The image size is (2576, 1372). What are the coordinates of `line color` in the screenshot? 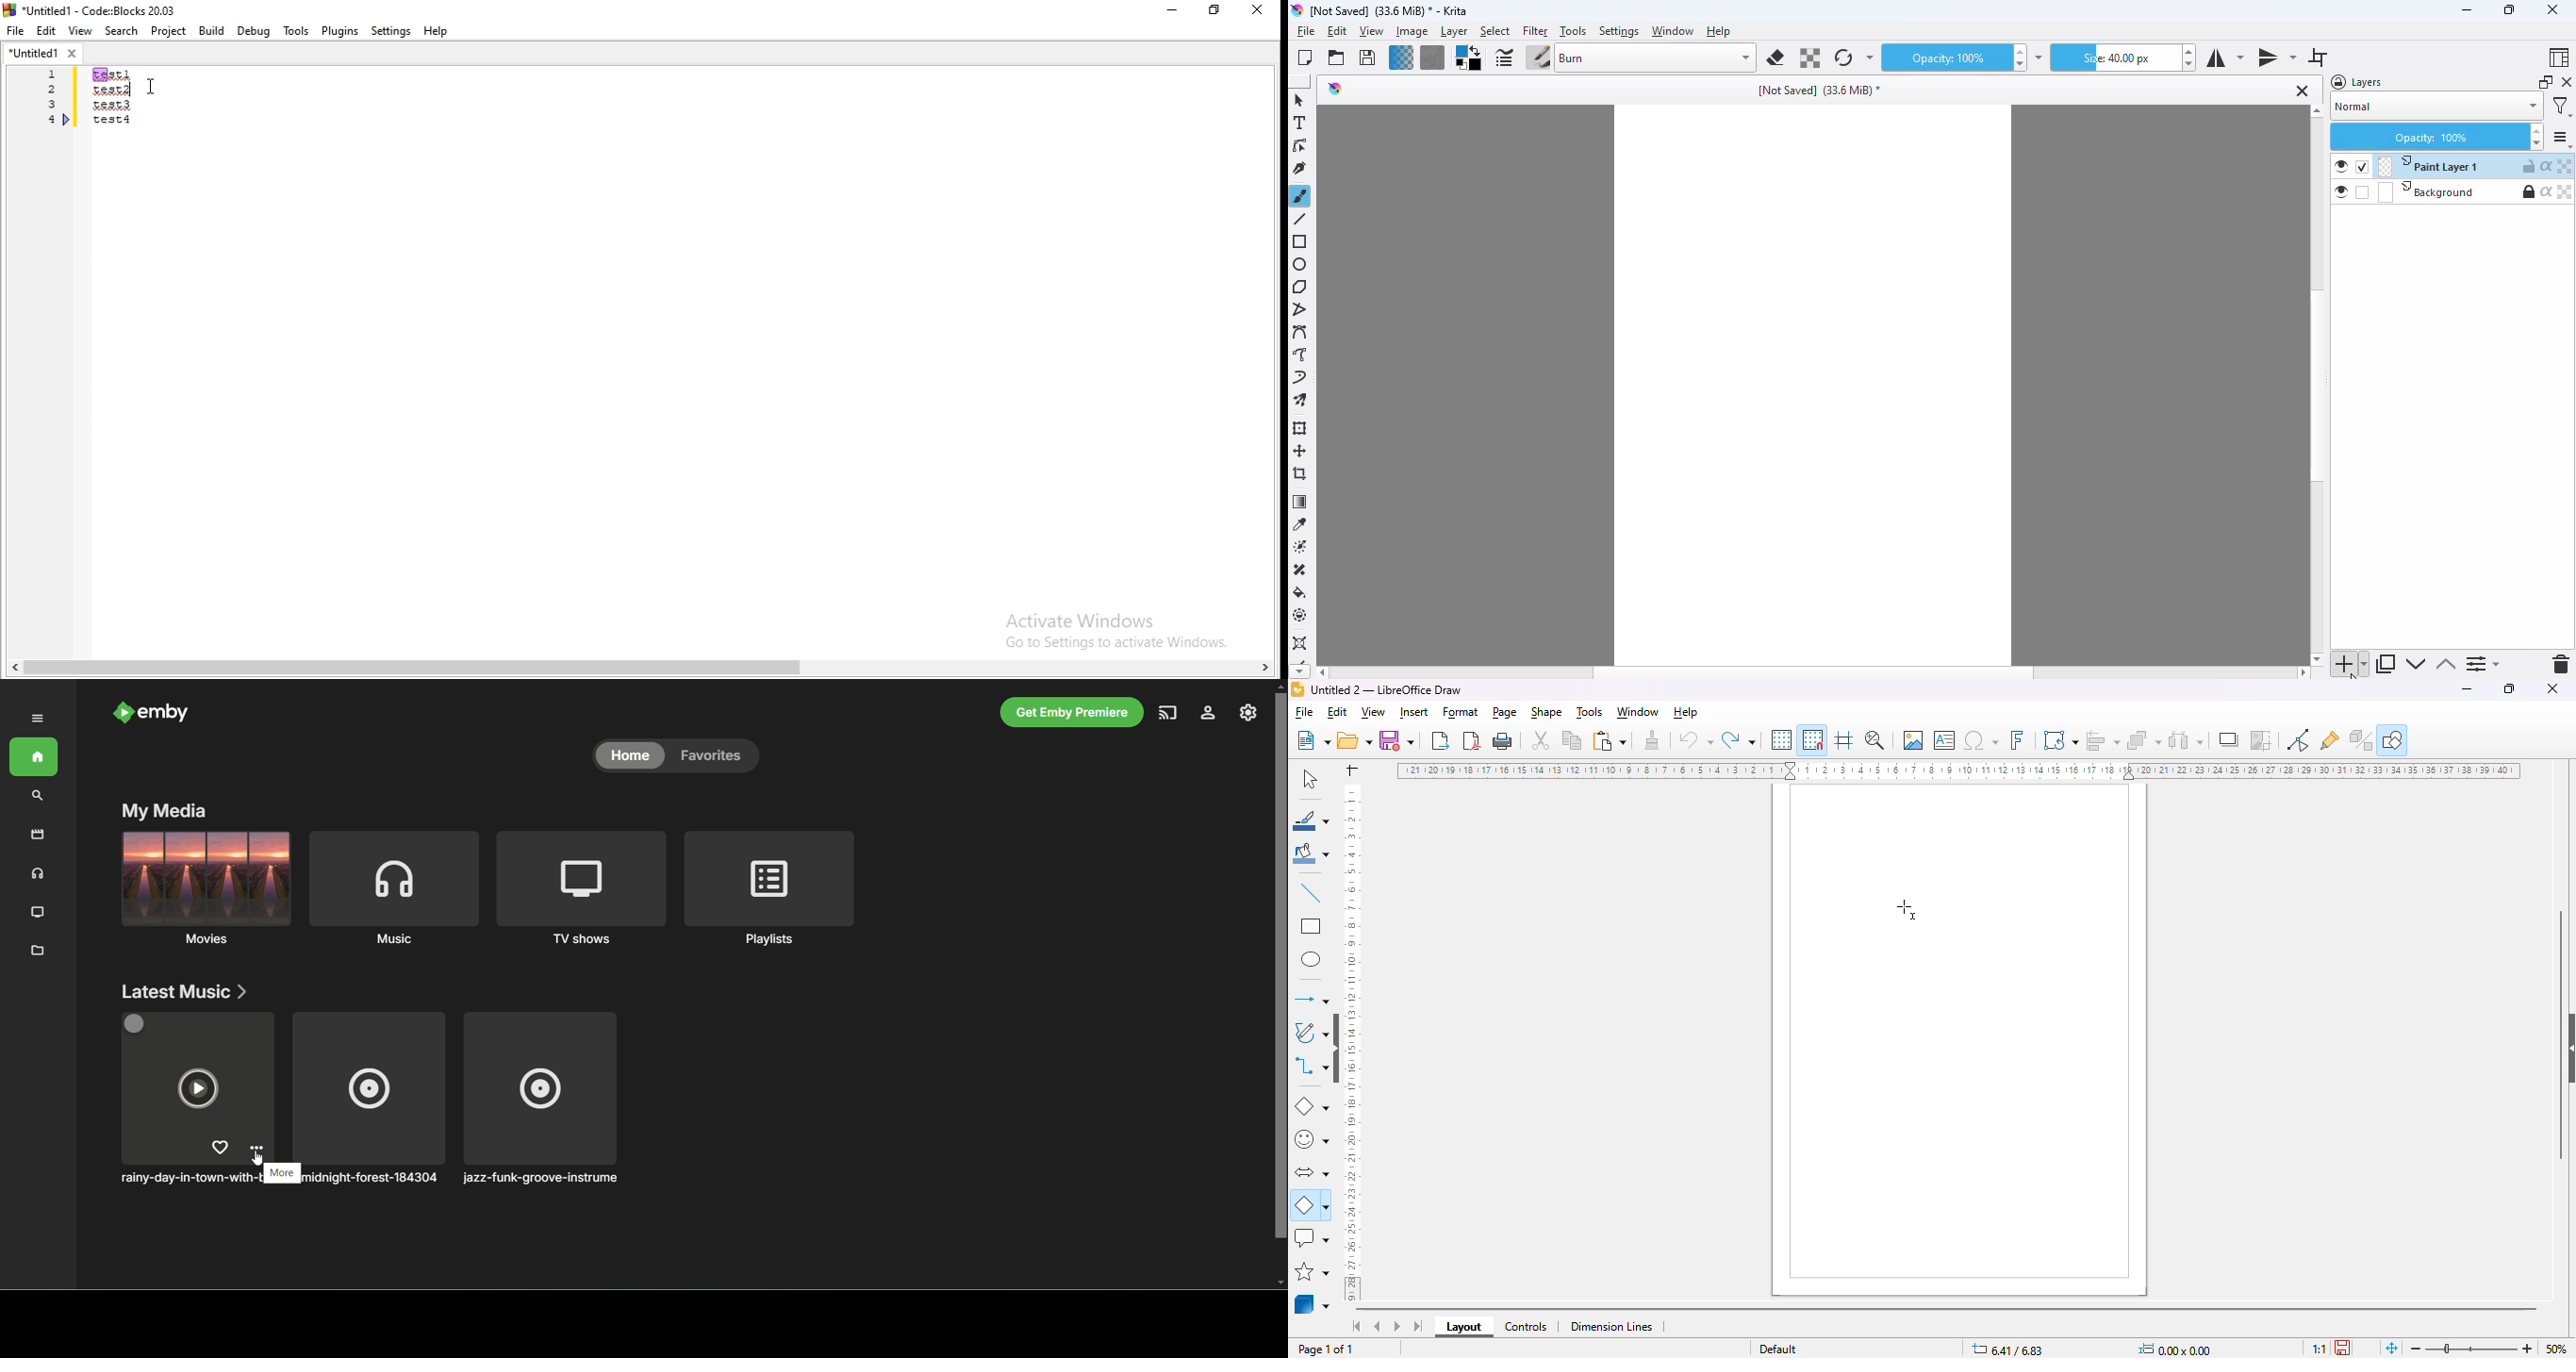 It's located at (1311, 820).